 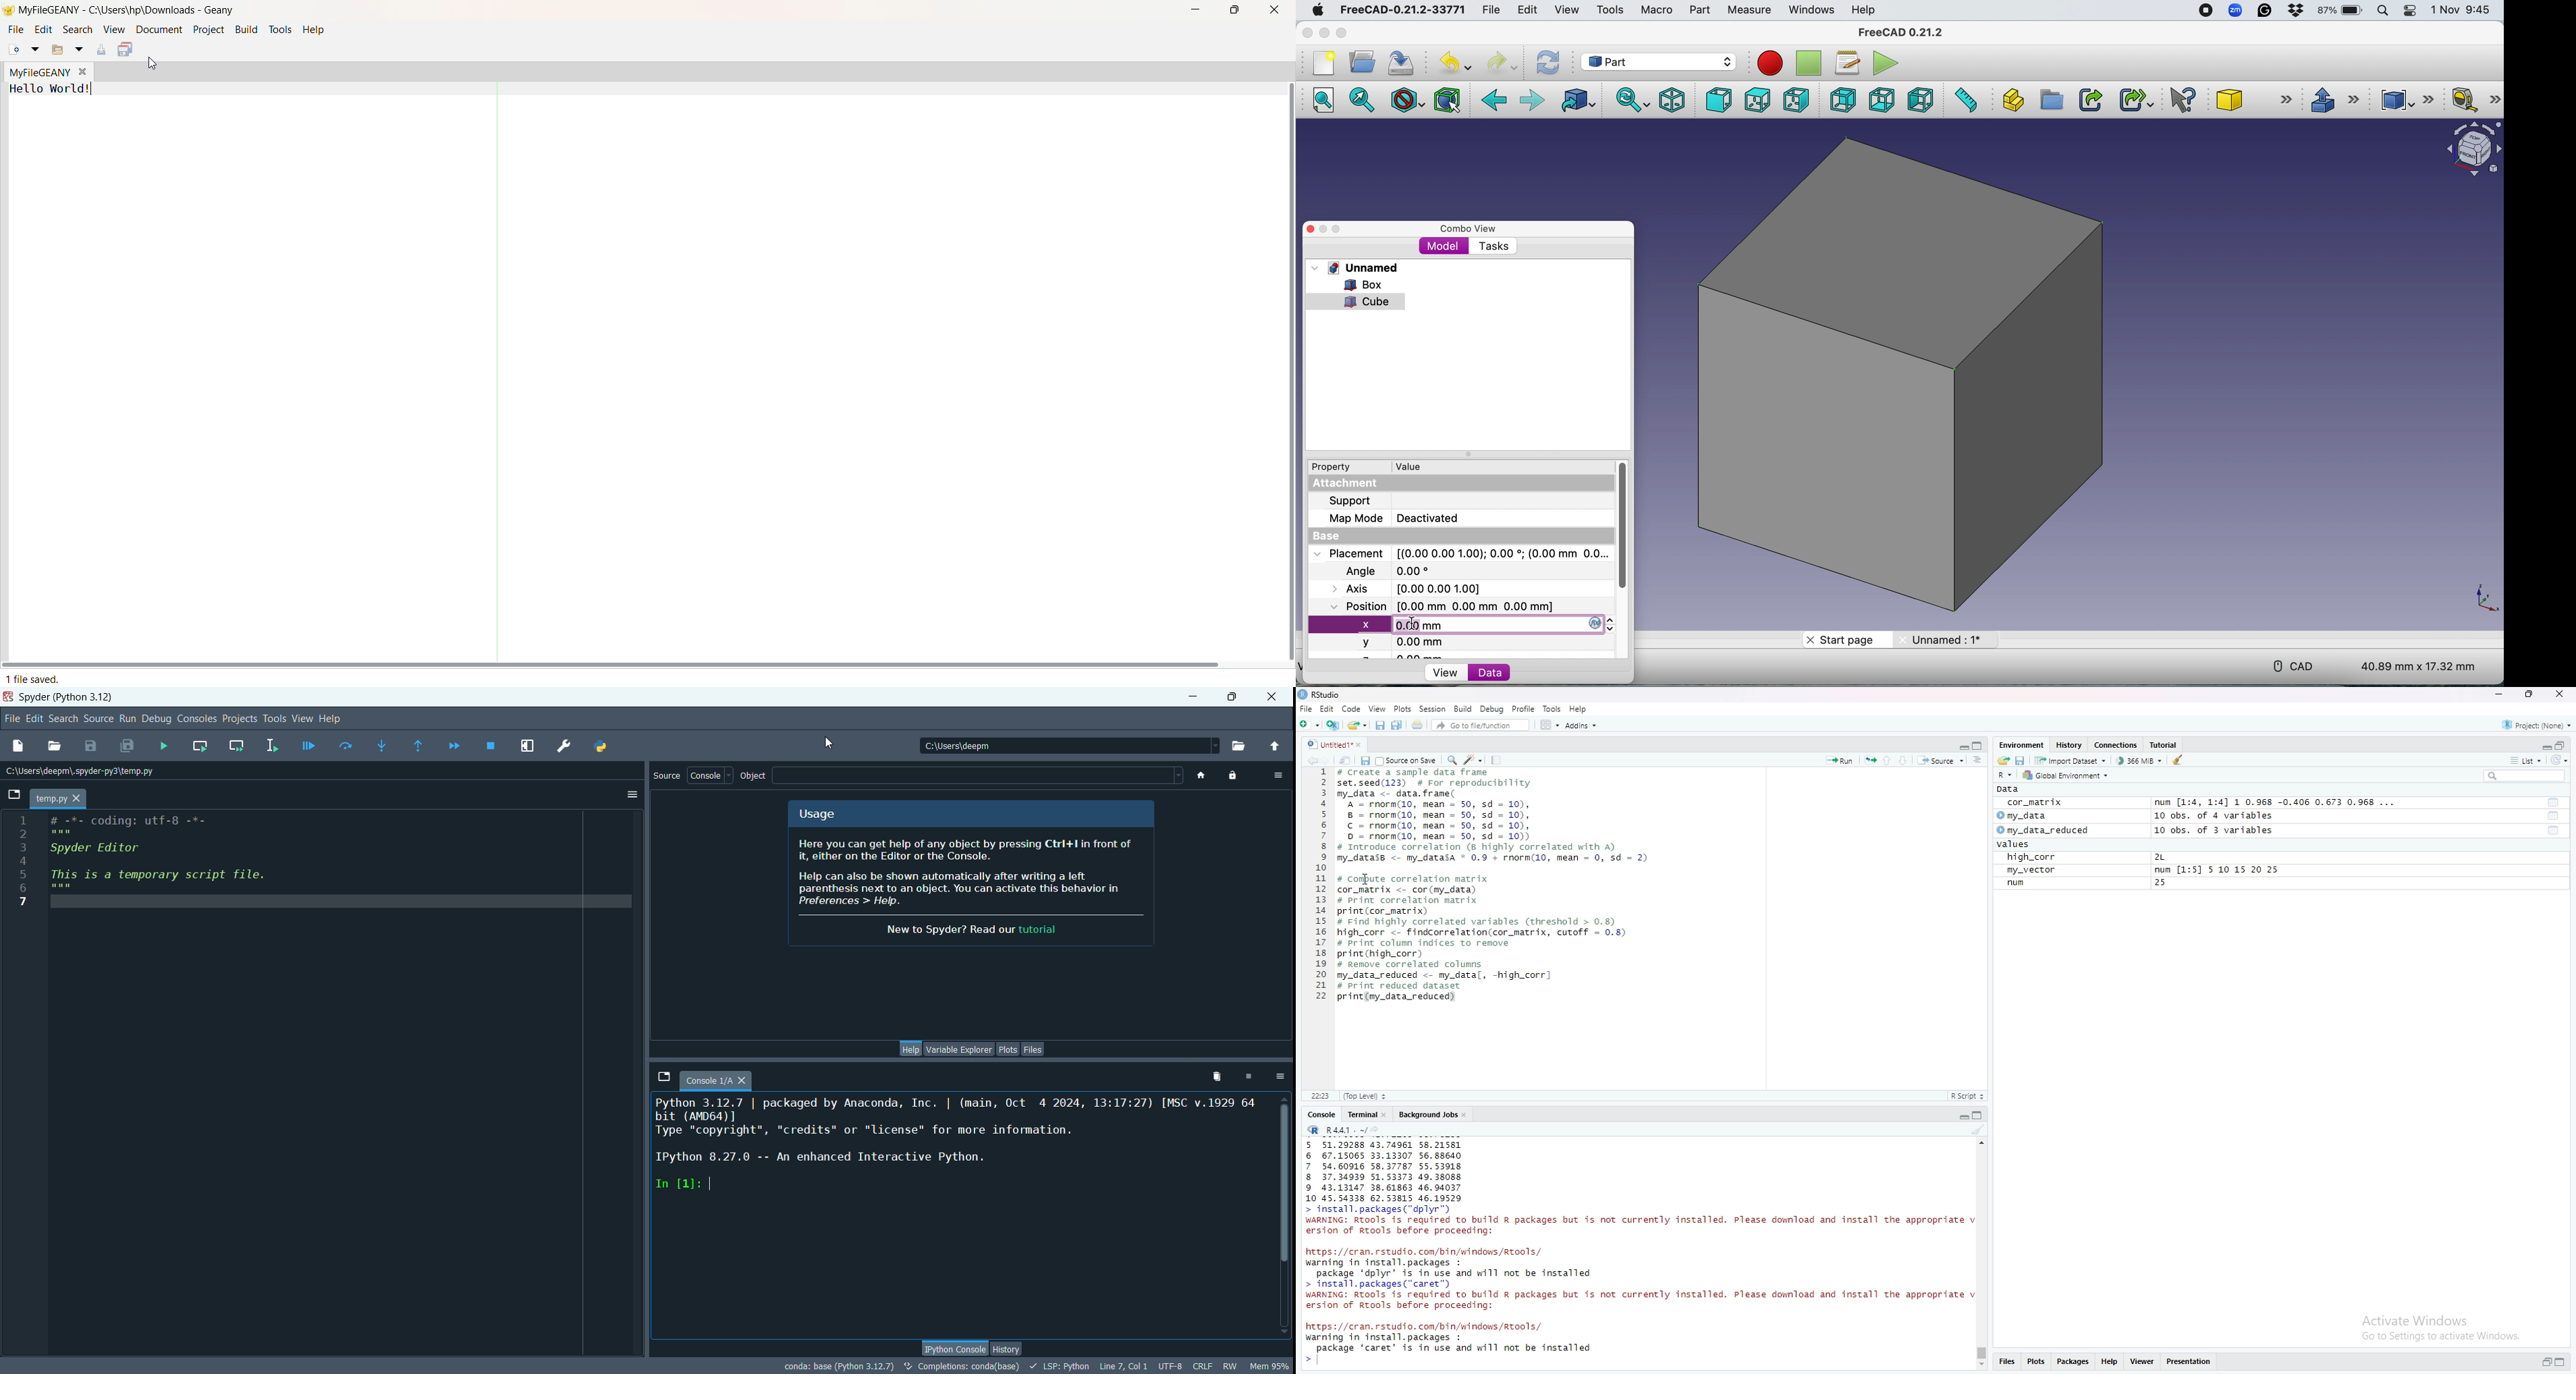 I want to click on list, so click(x=2526, y=761).